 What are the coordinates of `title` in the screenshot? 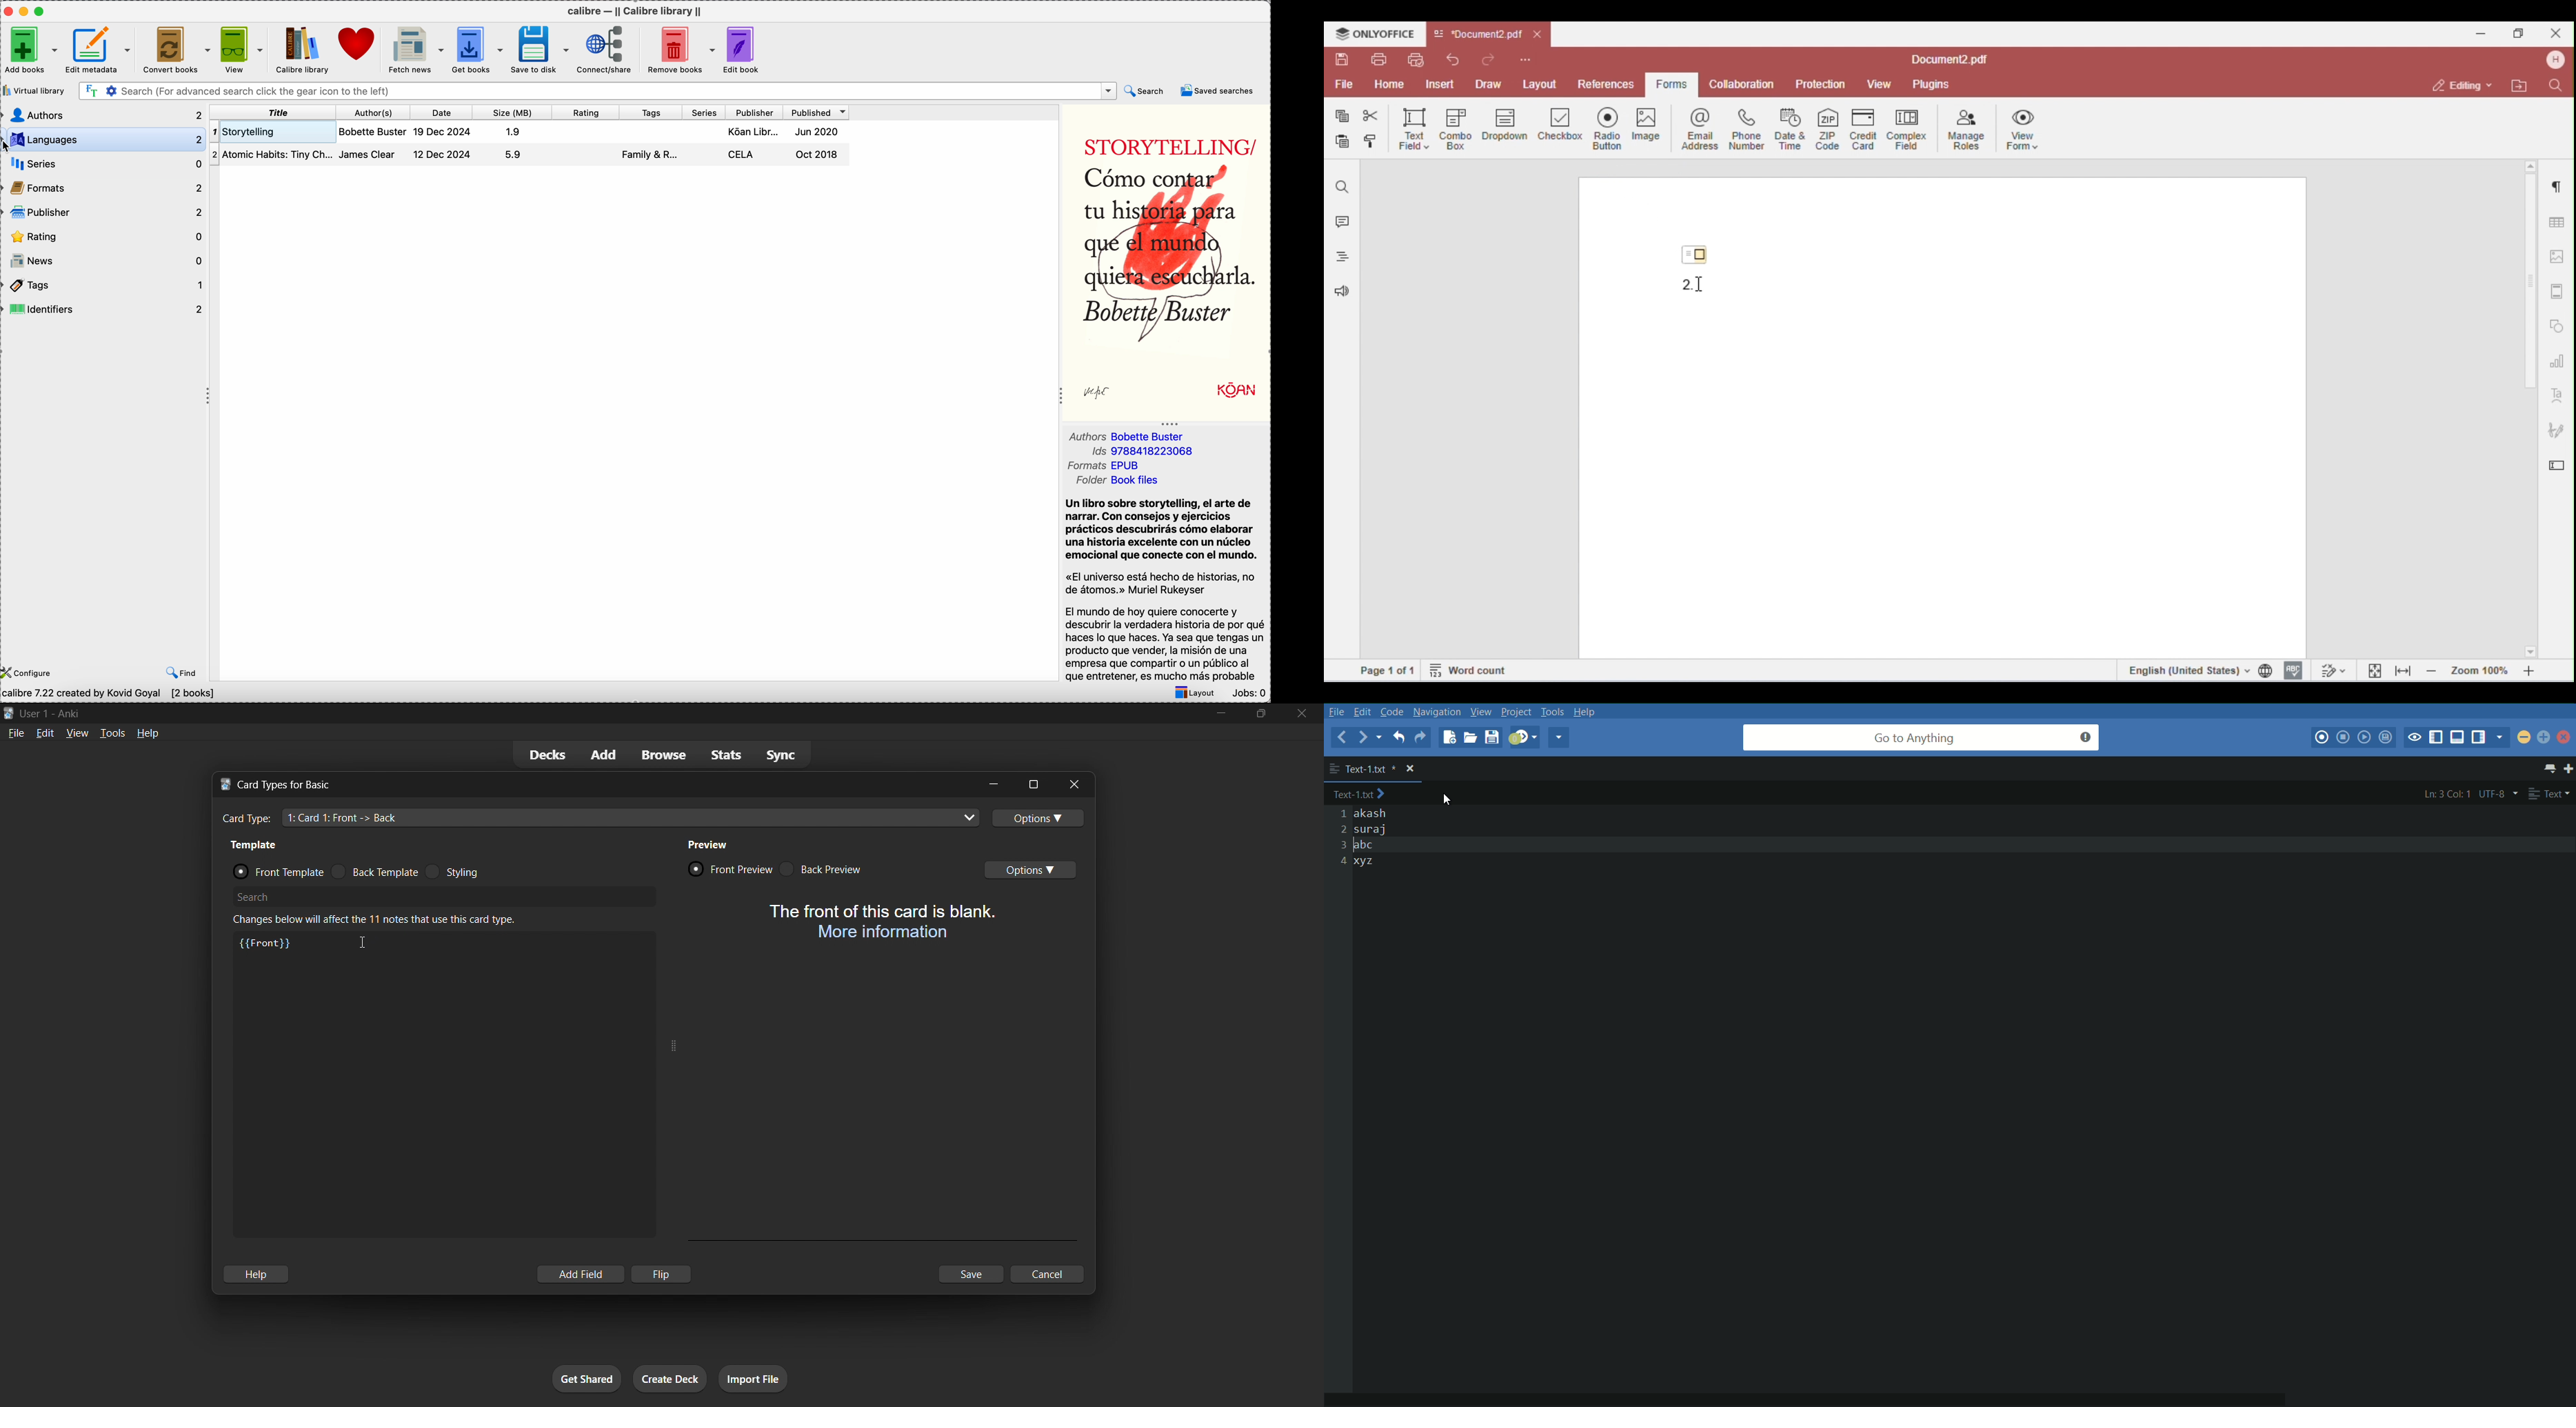 It's located at (274, 113).